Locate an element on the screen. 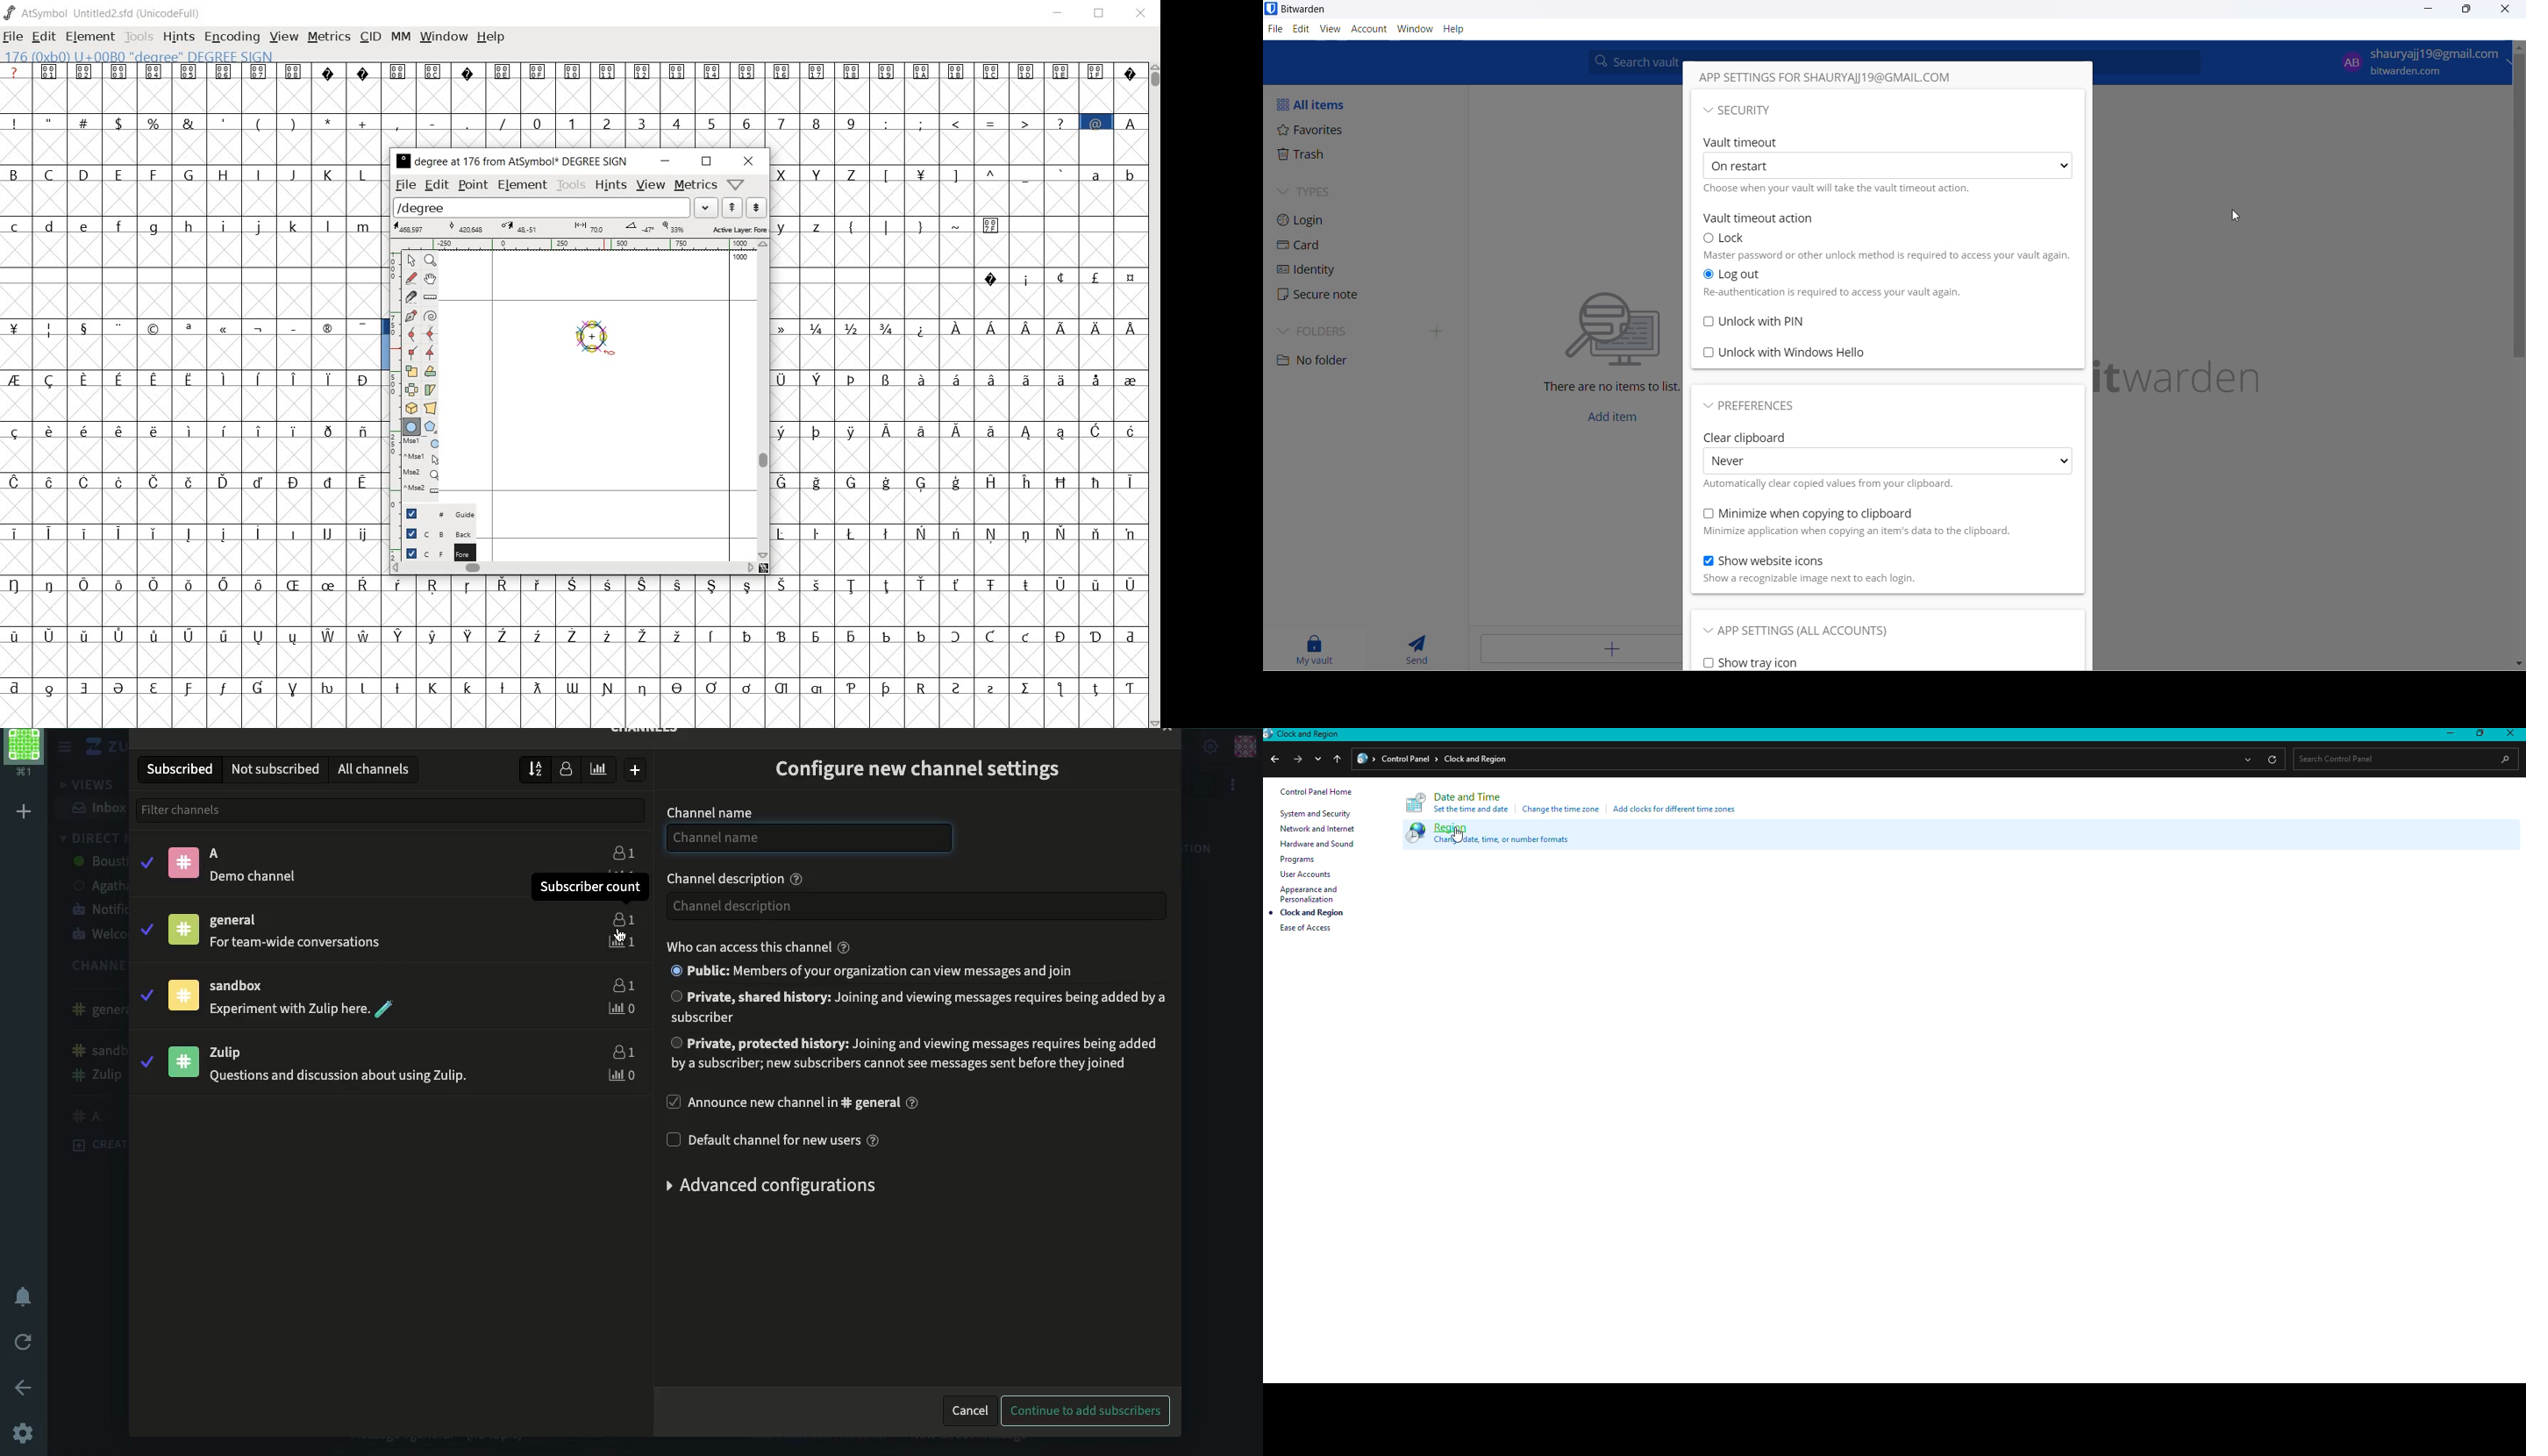 This screenshot has width=2548, height=1456. advanced configurations is located at coordinates (778, 1187).